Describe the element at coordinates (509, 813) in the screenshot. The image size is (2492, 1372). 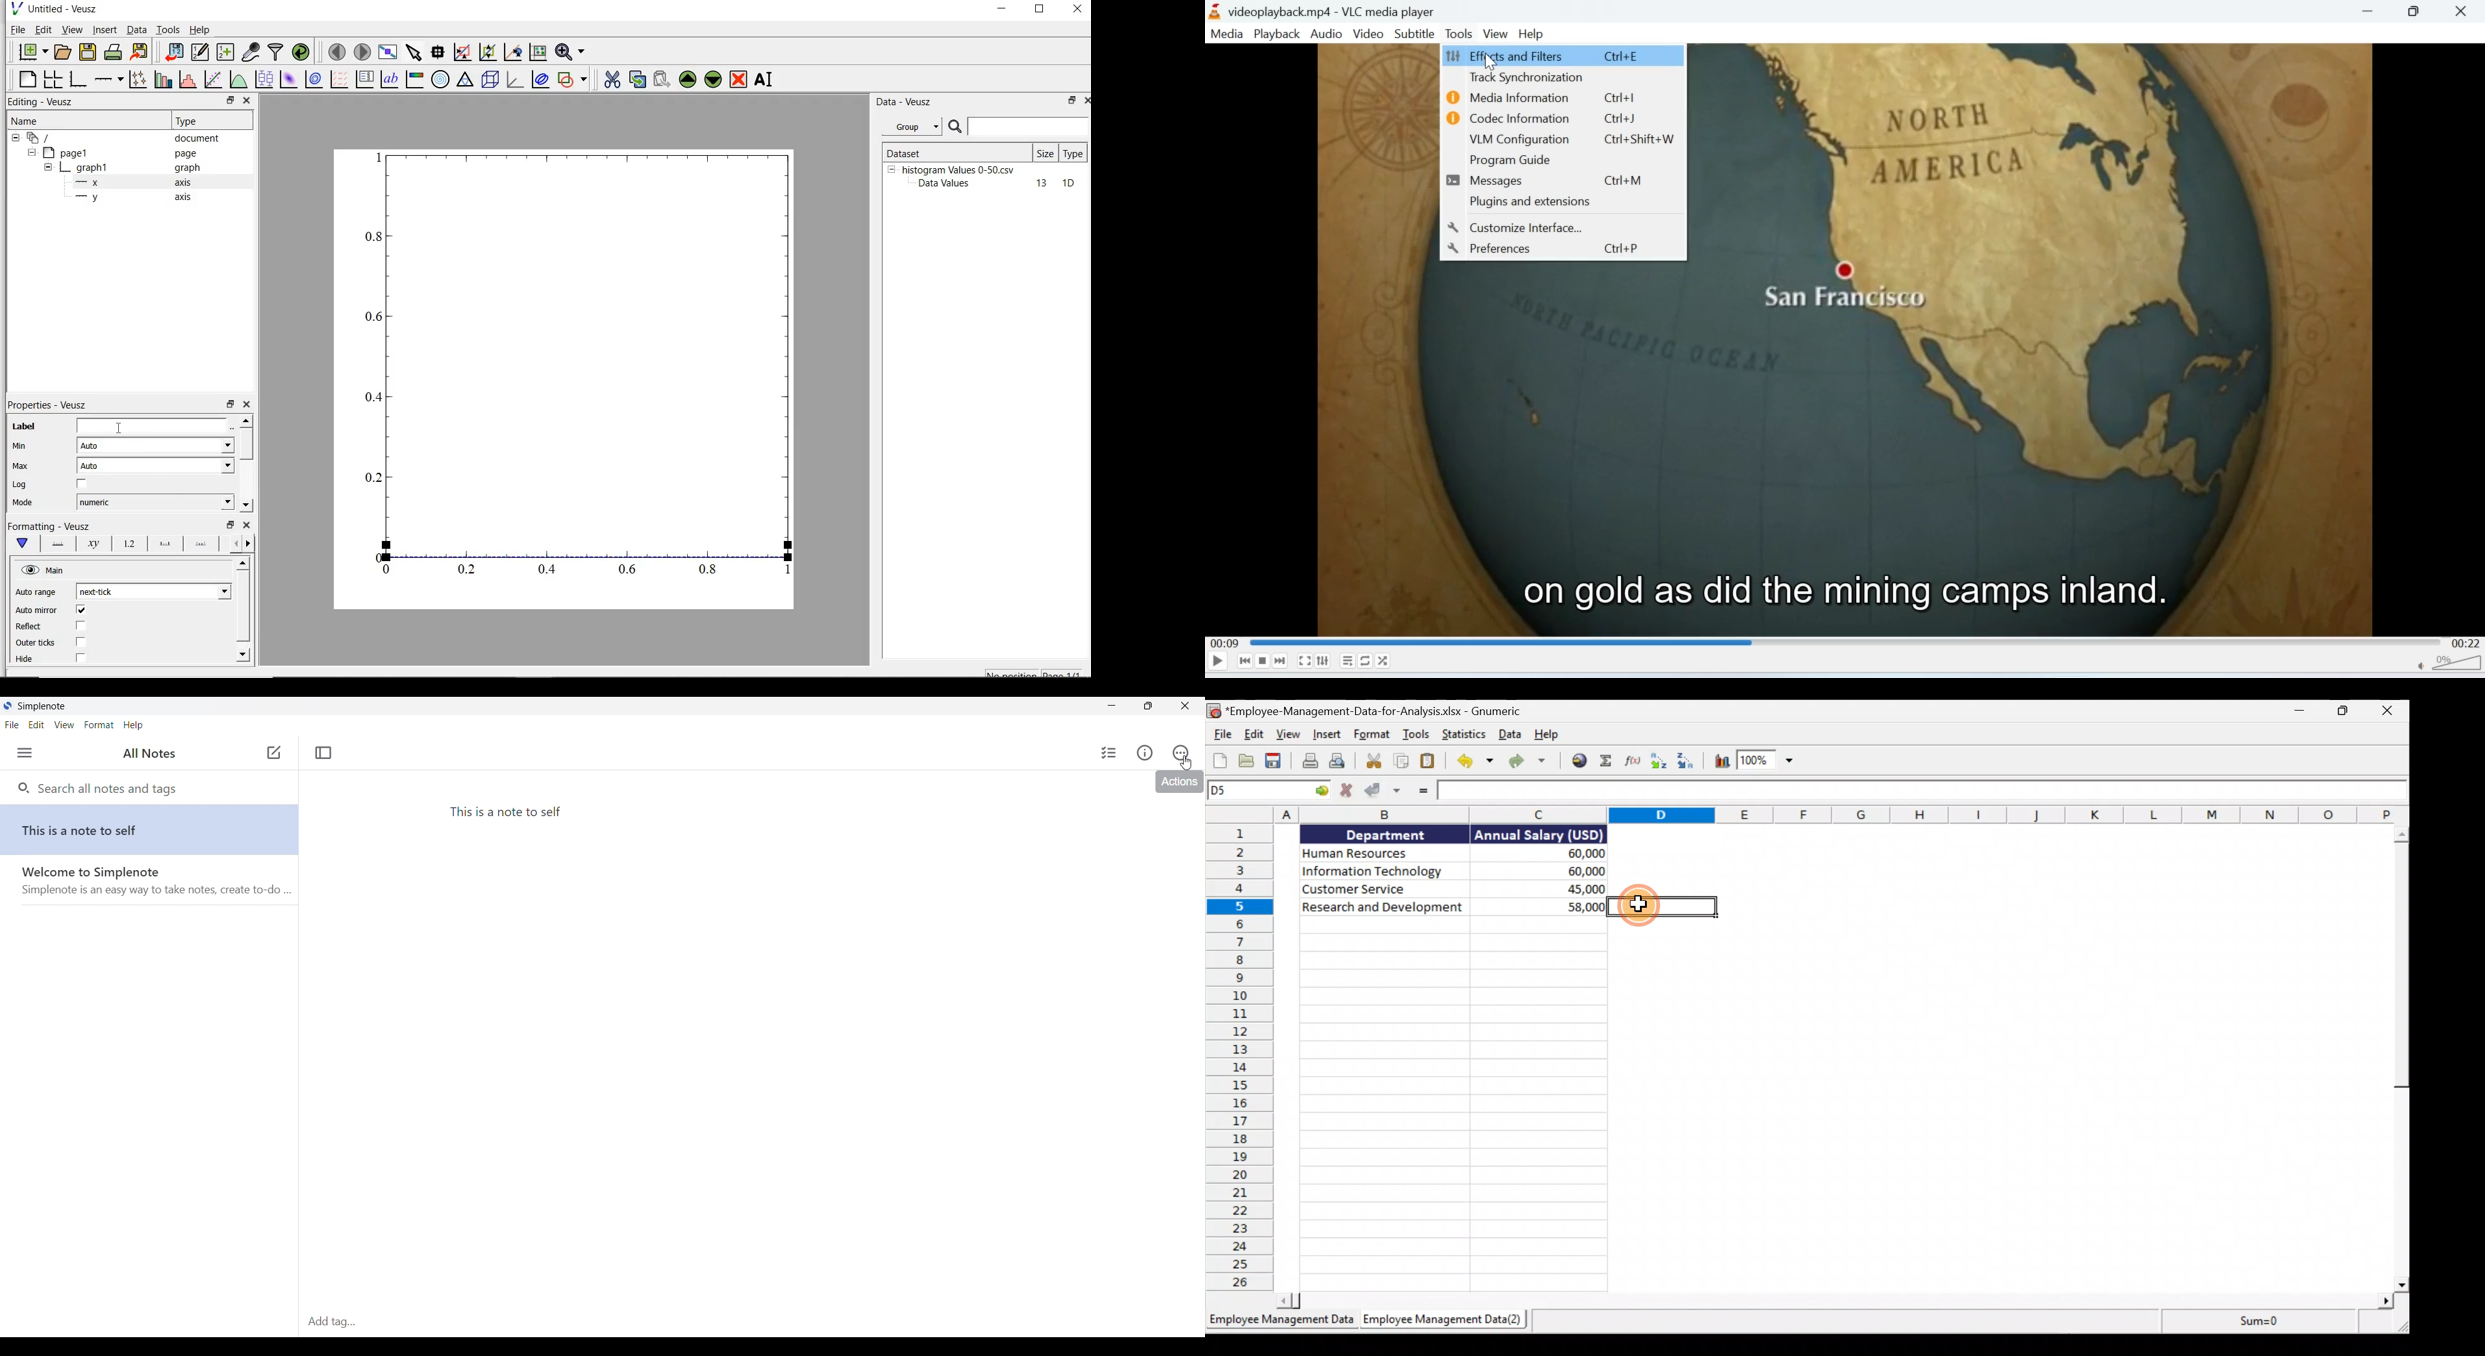
I see `This is a note to self` at that location.